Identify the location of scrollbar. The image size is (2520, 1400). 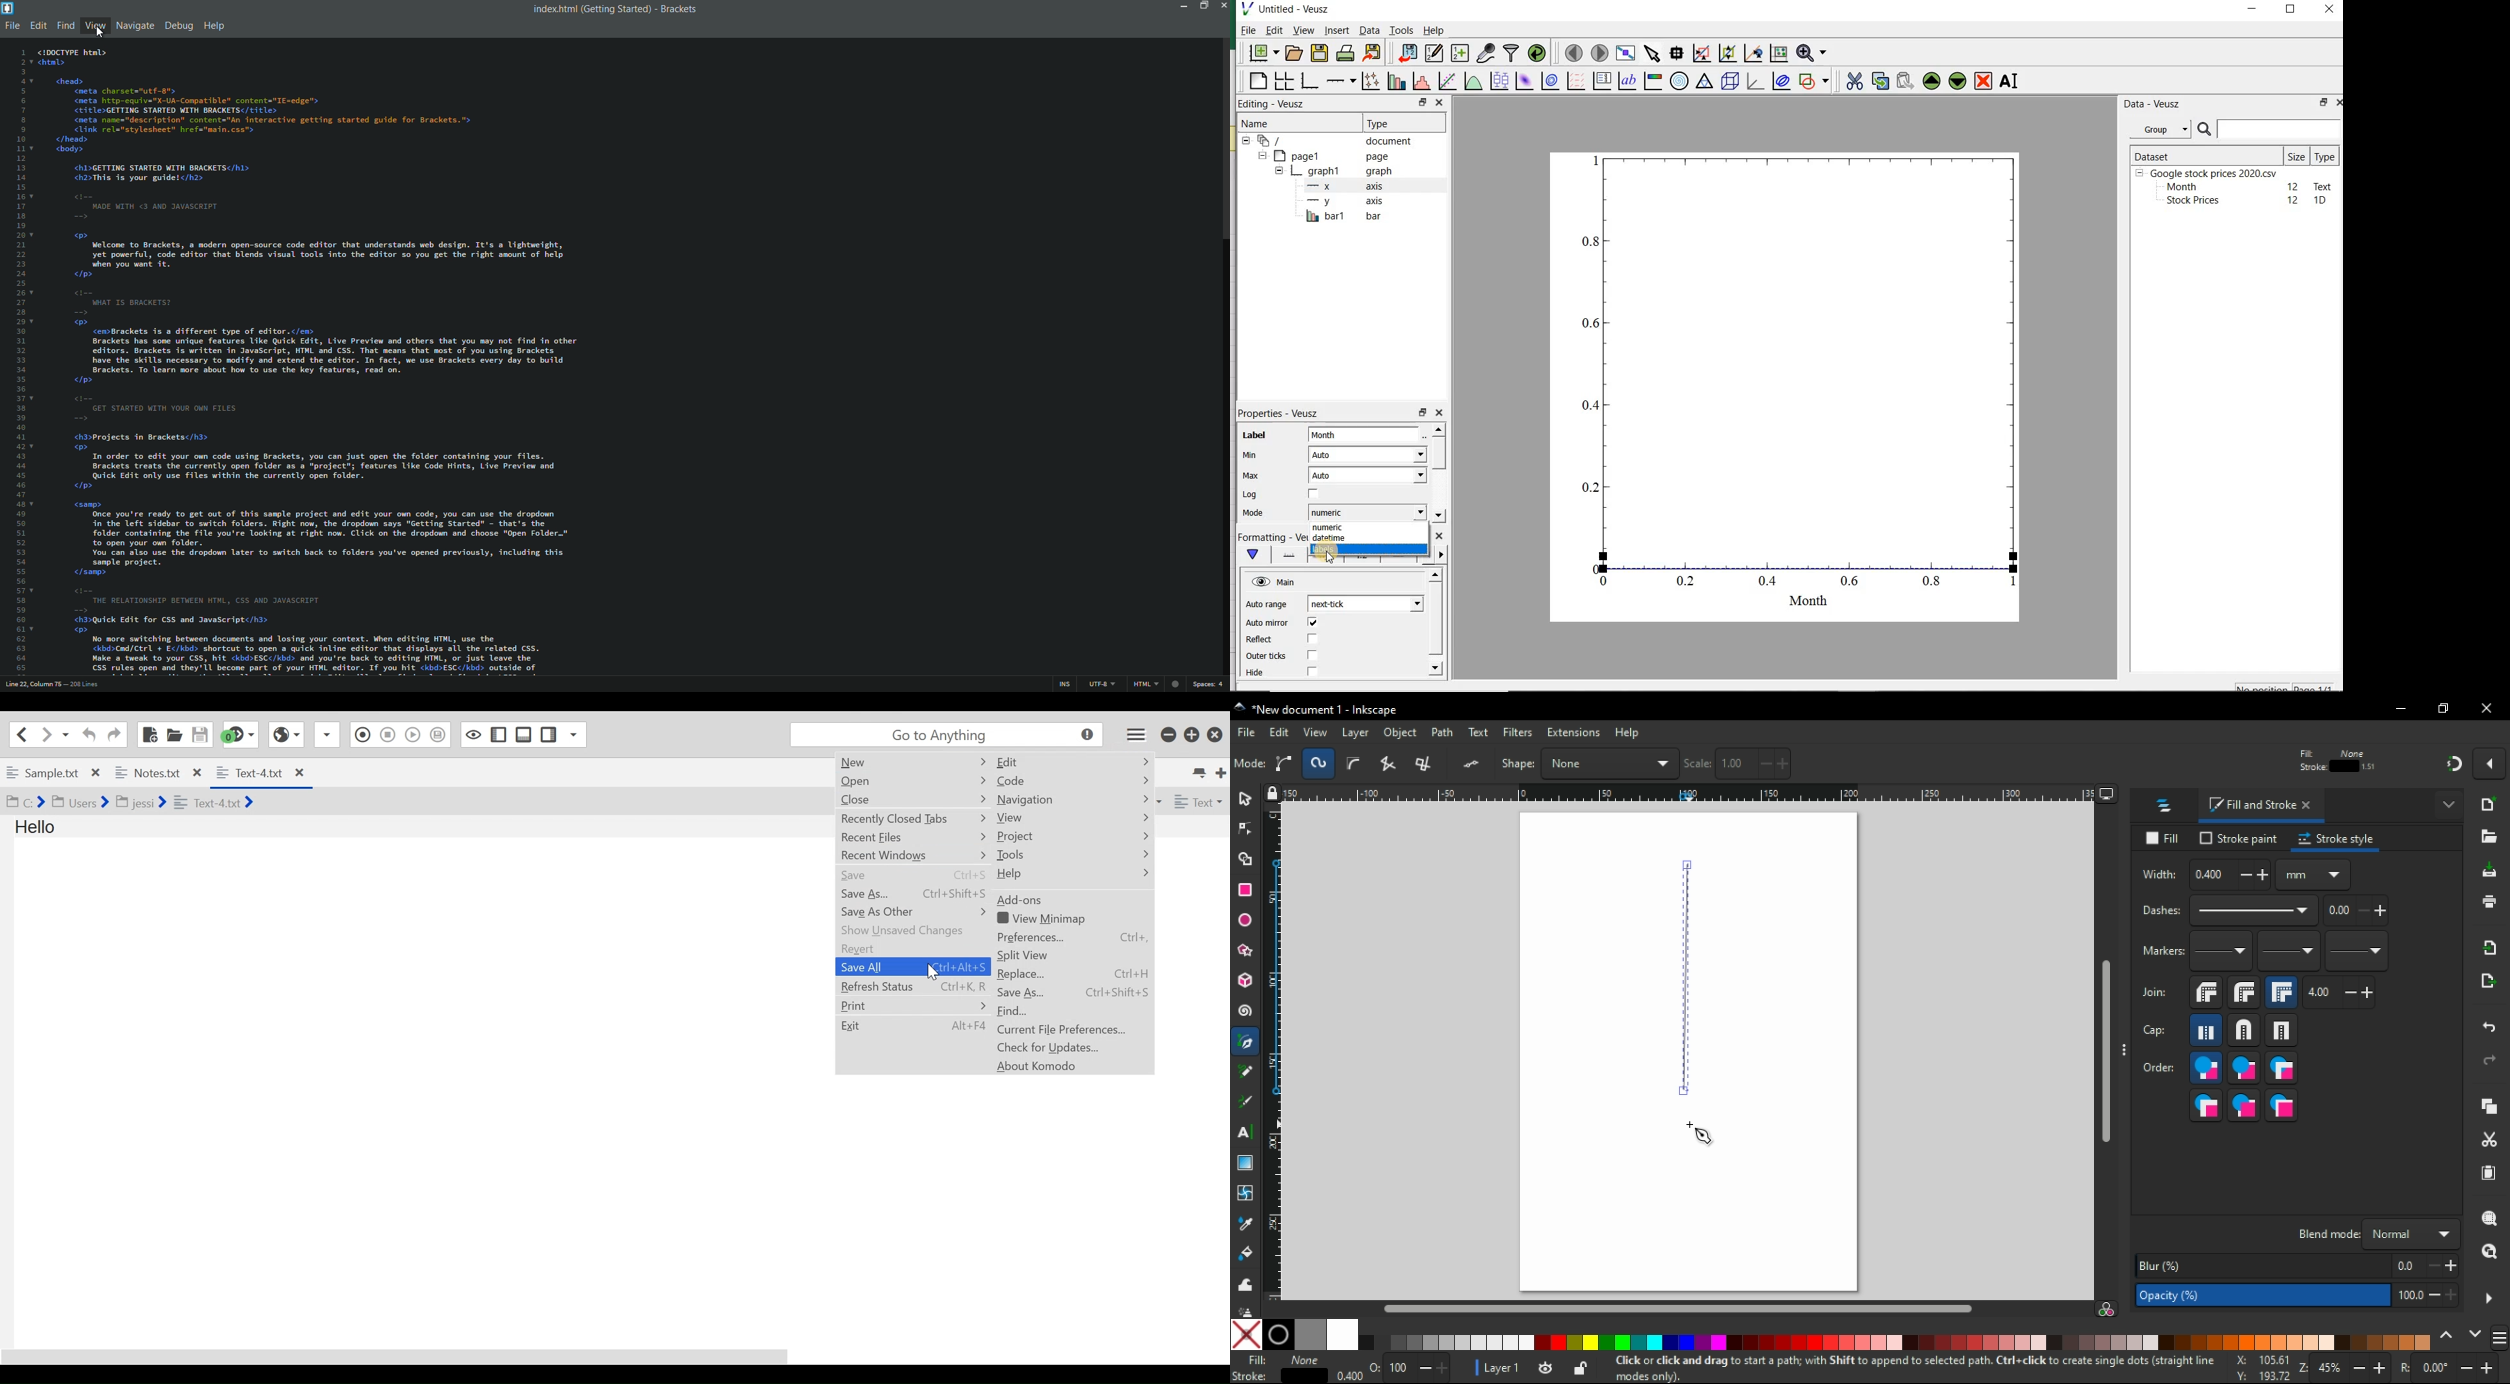
(1434, 624).